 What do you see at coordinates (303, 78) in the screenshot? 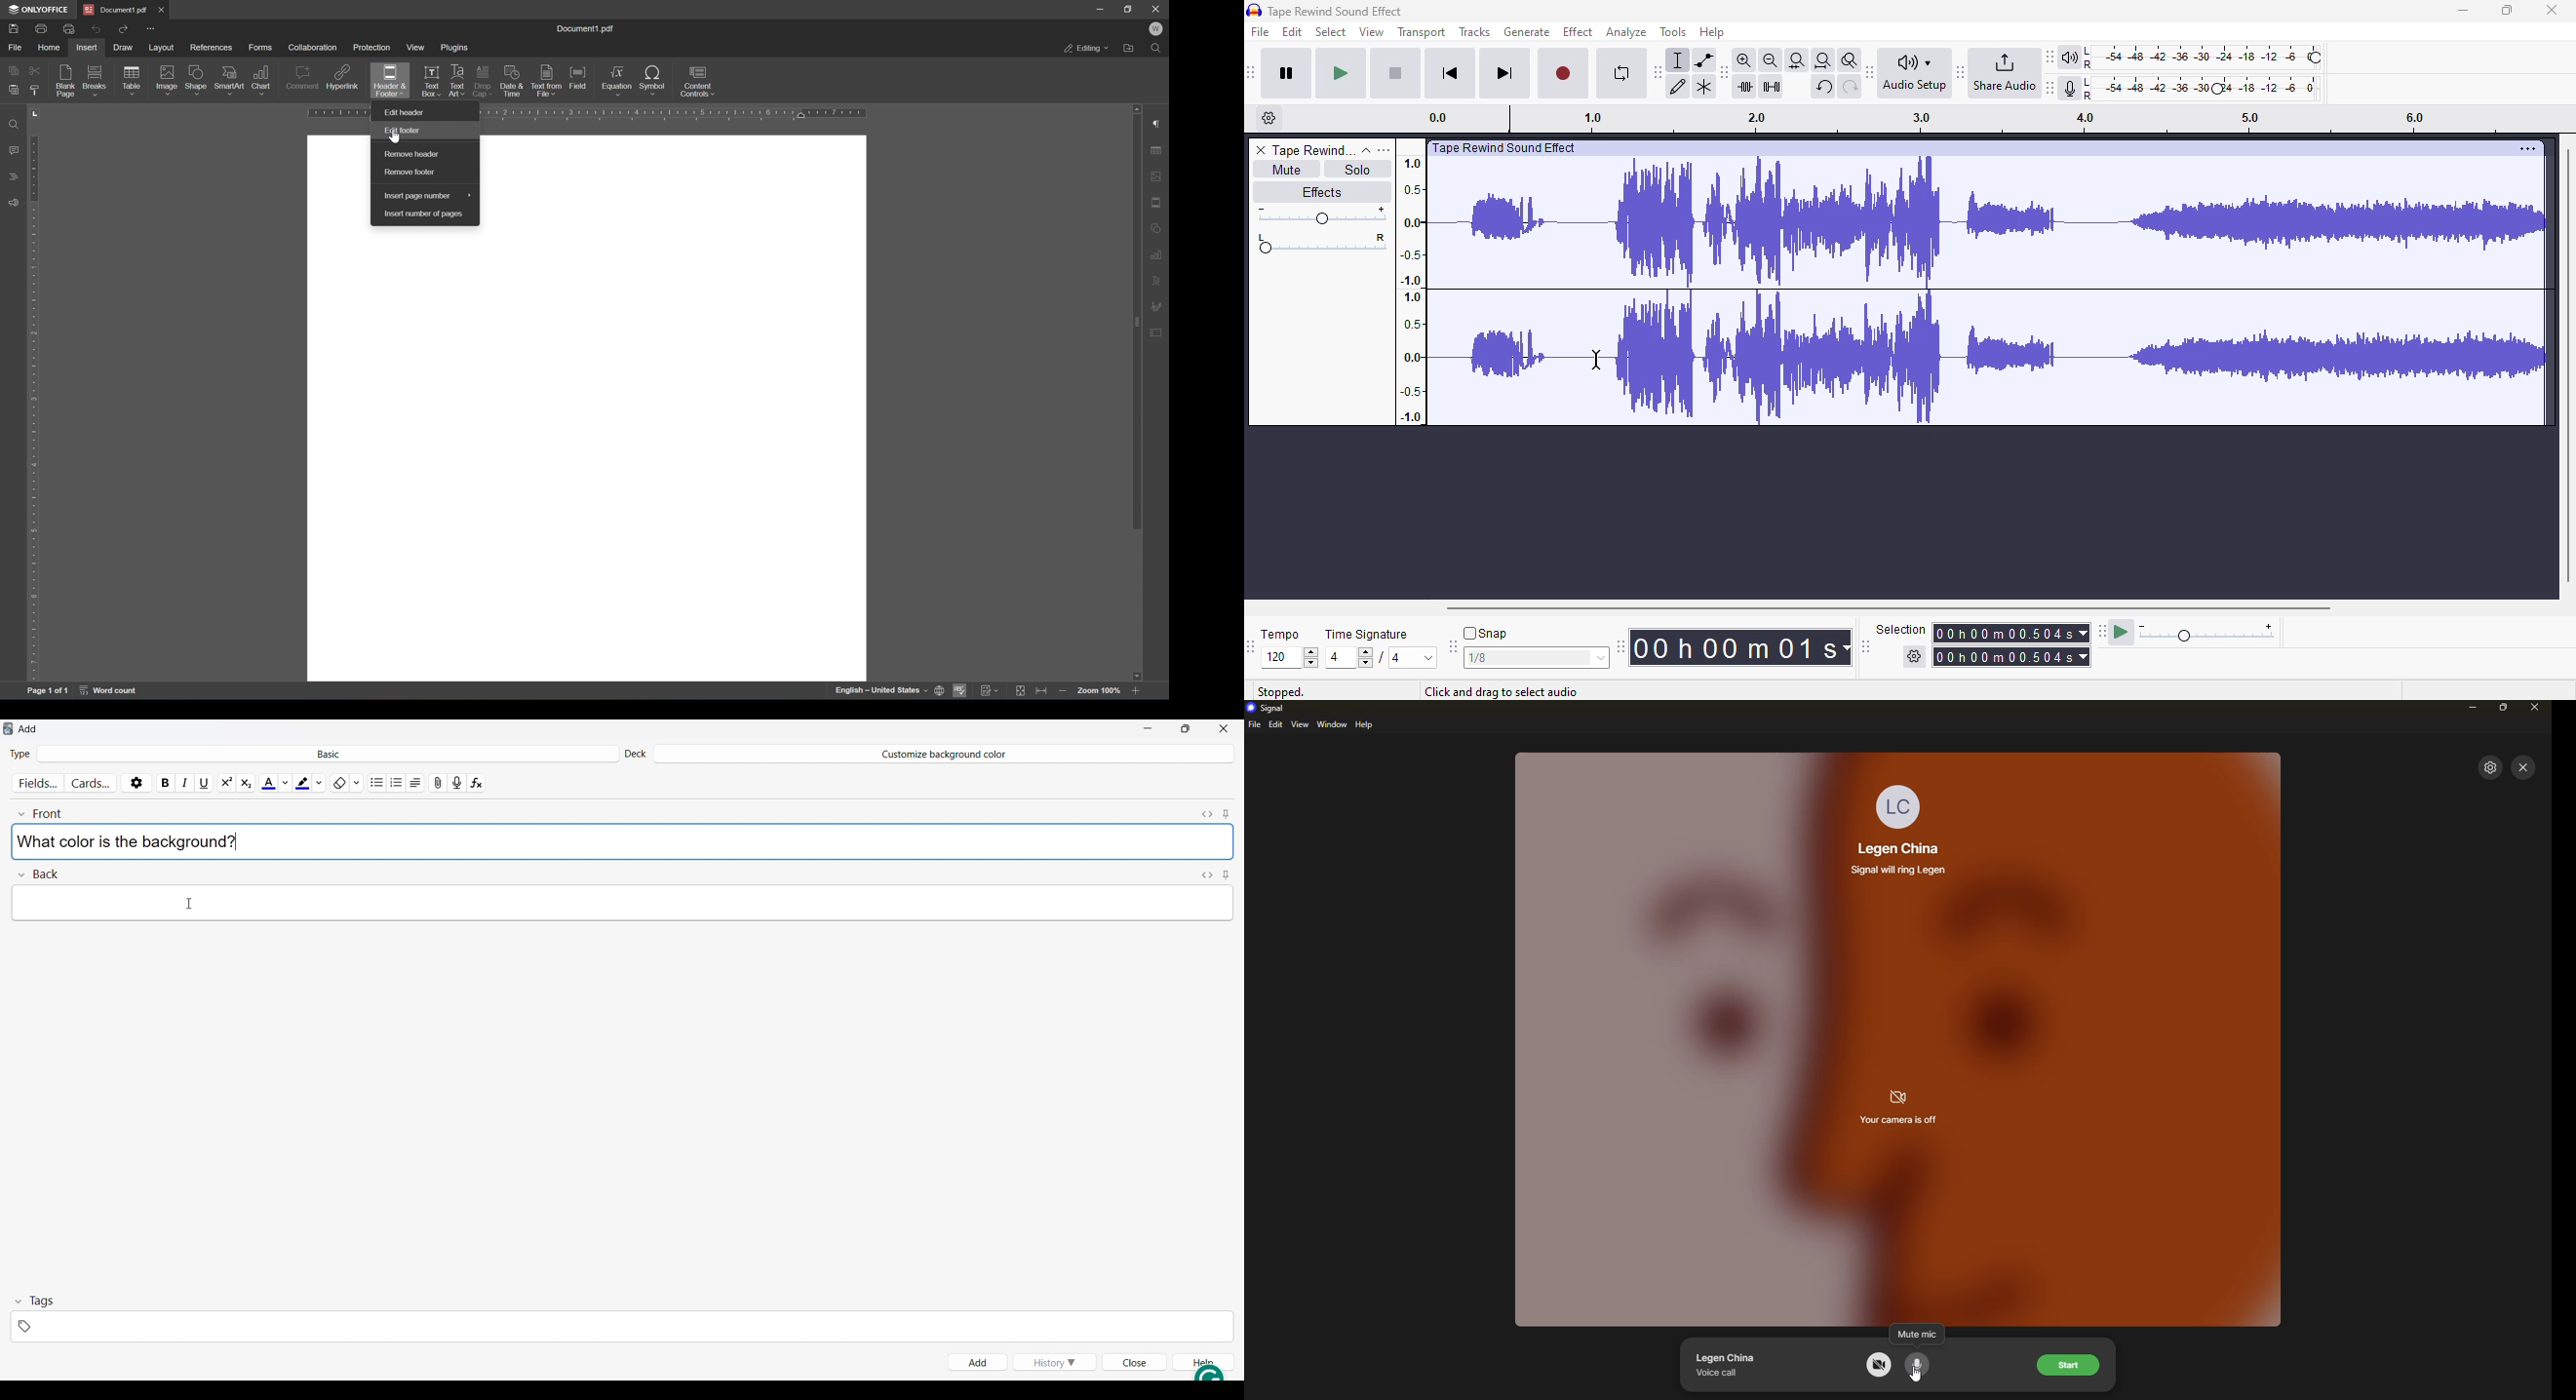
I see `comment` at bounding box center [303, 78].